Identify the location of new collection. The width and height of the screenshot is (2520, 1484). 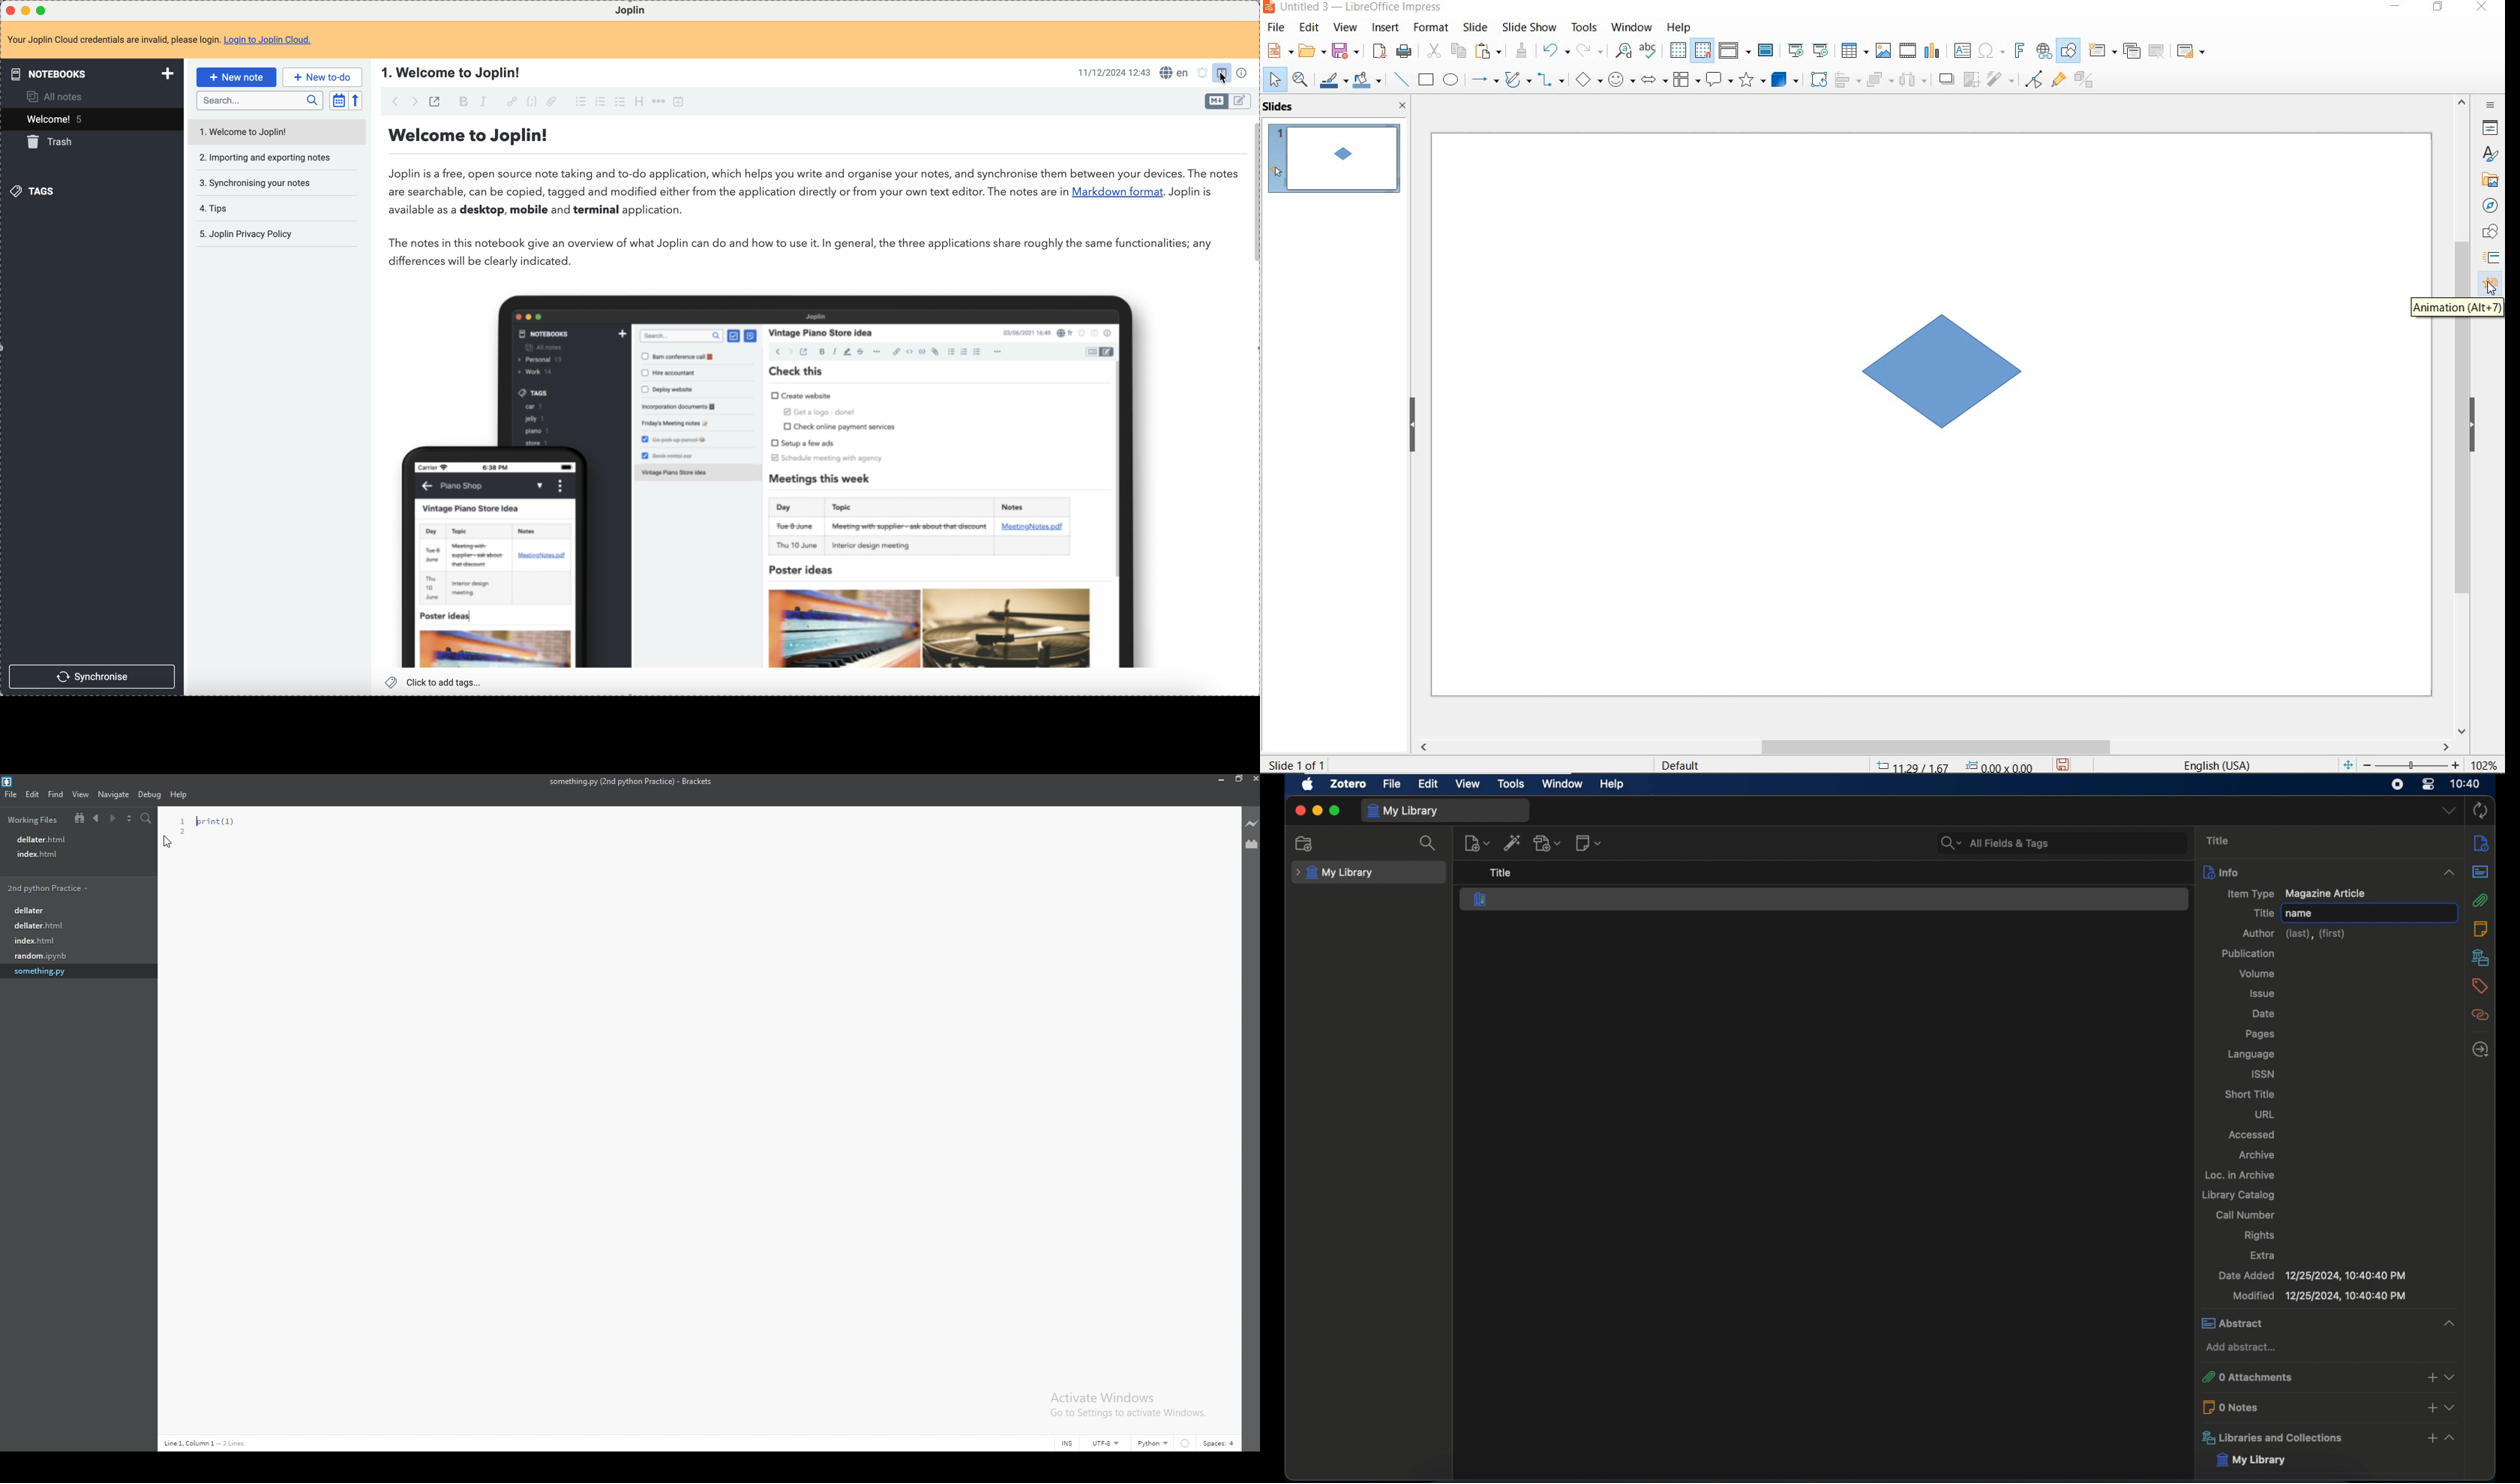
(1306, 844).